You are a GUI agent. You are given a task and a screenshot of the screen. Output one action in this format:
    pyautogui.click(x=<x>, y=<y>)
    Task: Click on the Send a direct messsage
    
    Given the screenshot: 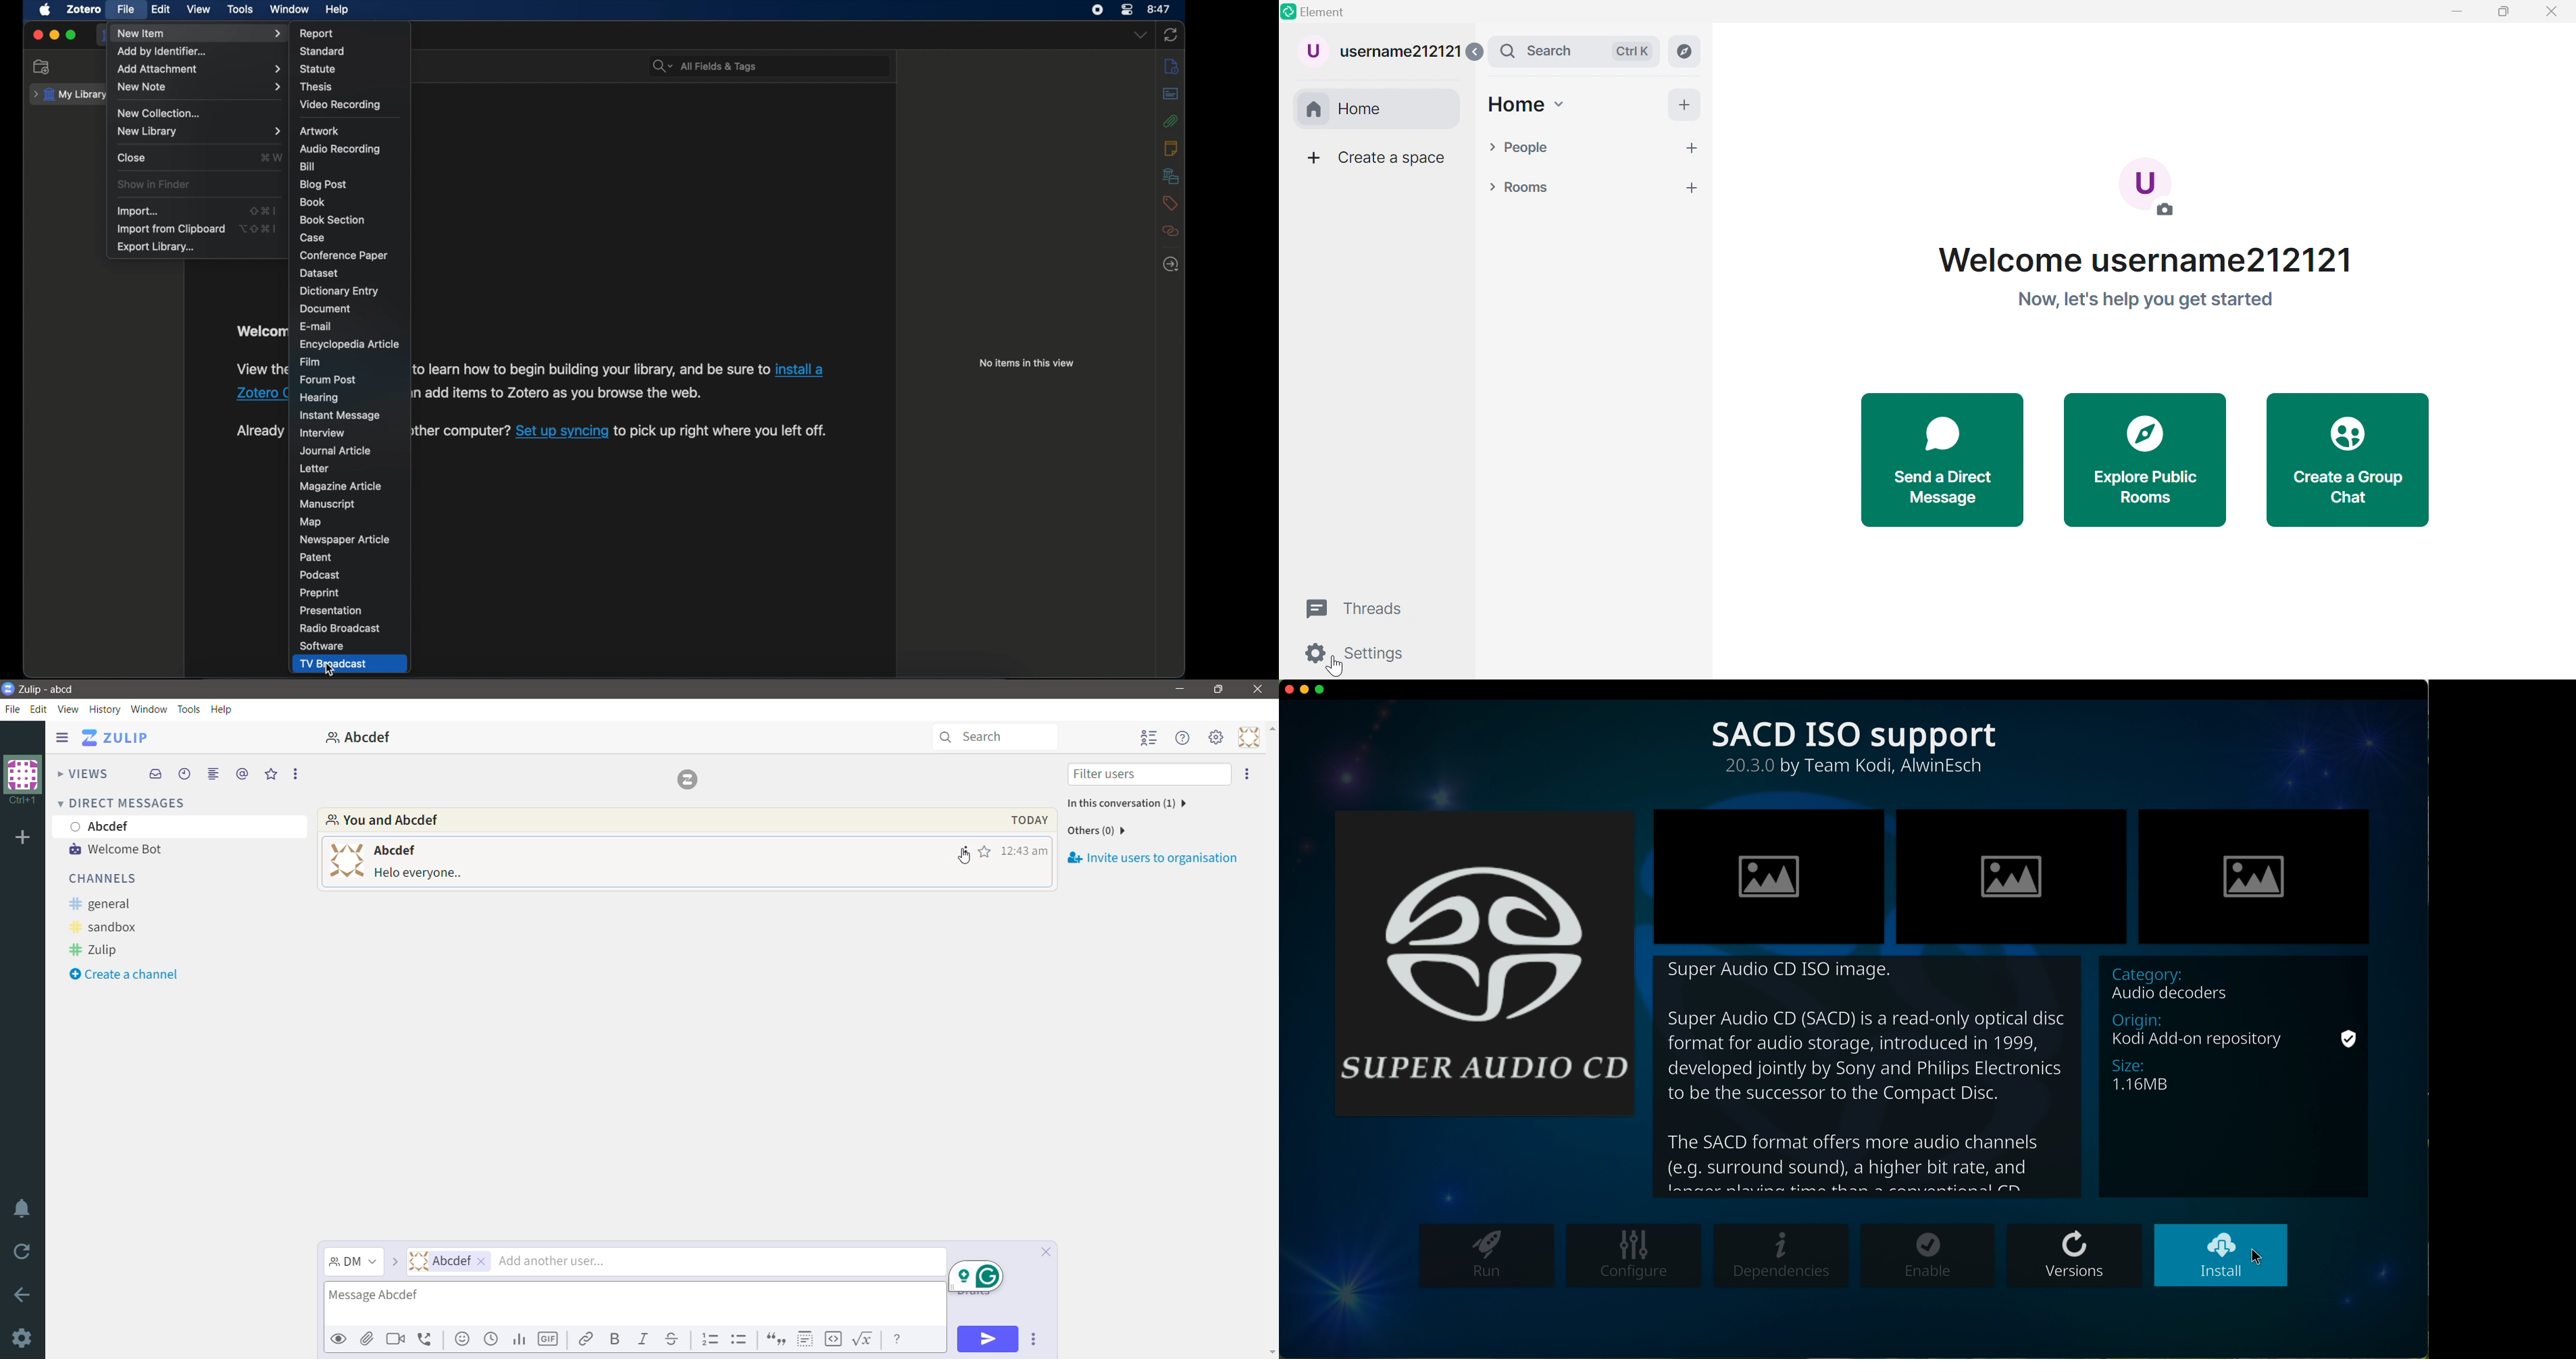 What is the action you would take?
    pyautogui.click(x=1942, y=488)
    